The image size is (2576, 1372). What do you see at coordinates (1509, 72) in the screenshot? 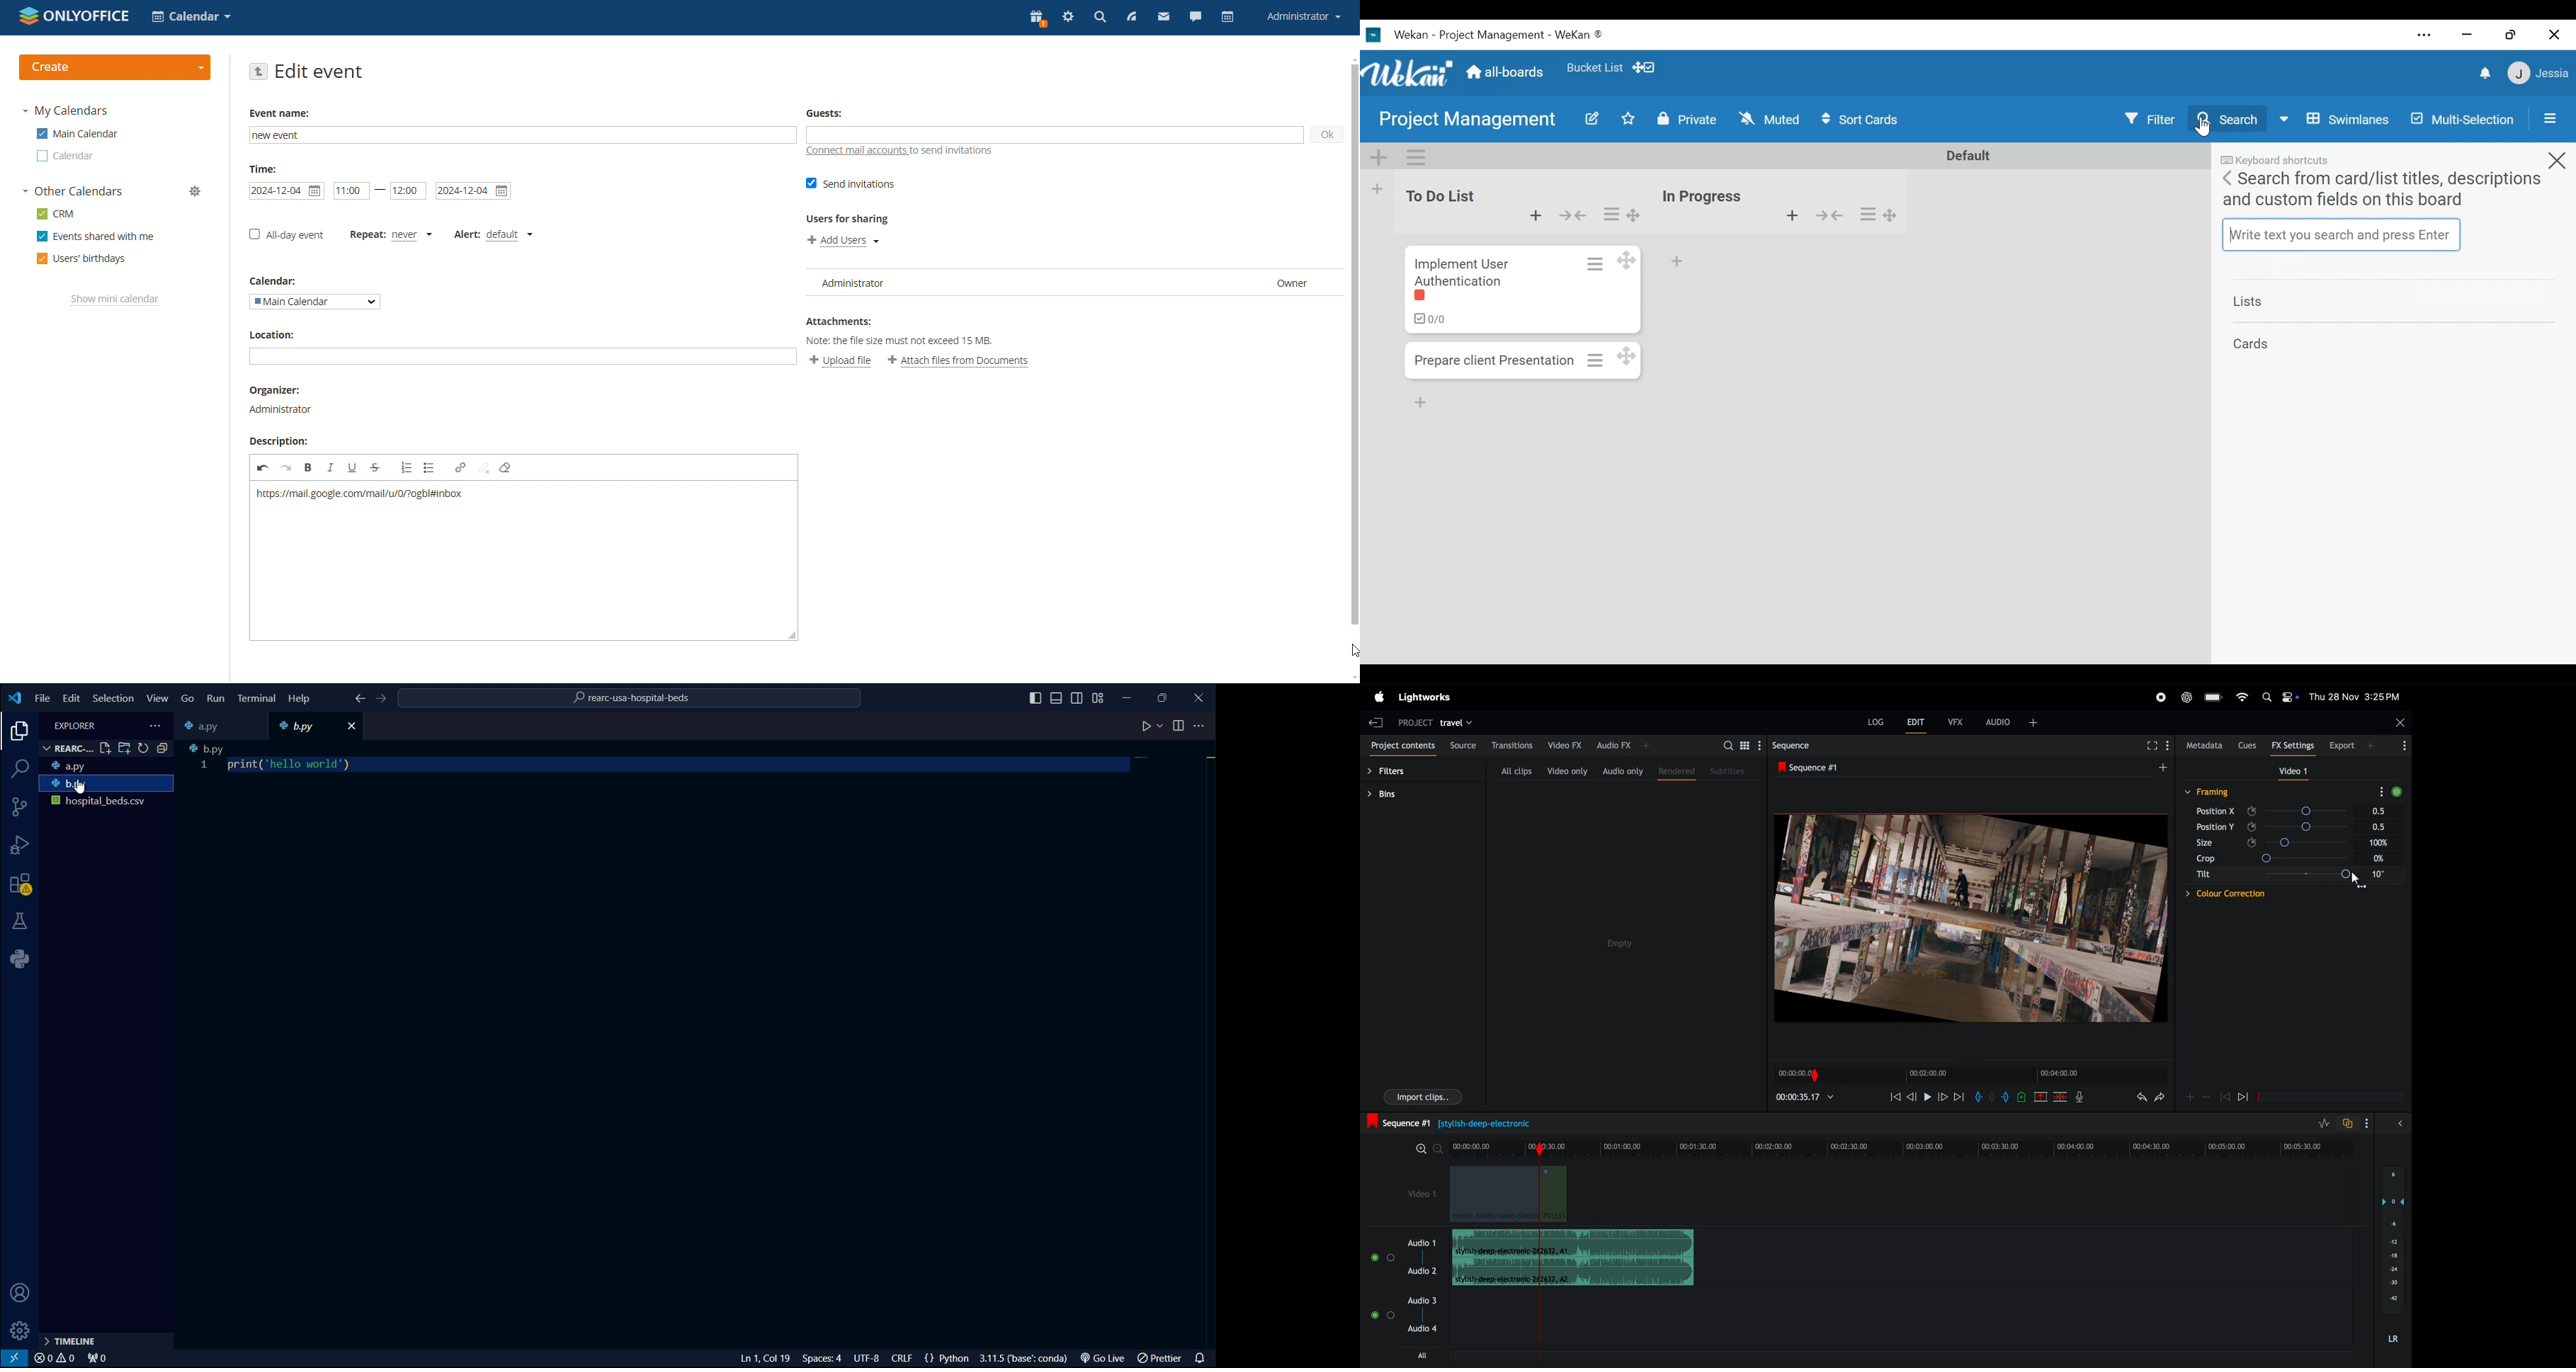
I see `Home (all boards)` at bounding box center [1509, 72].